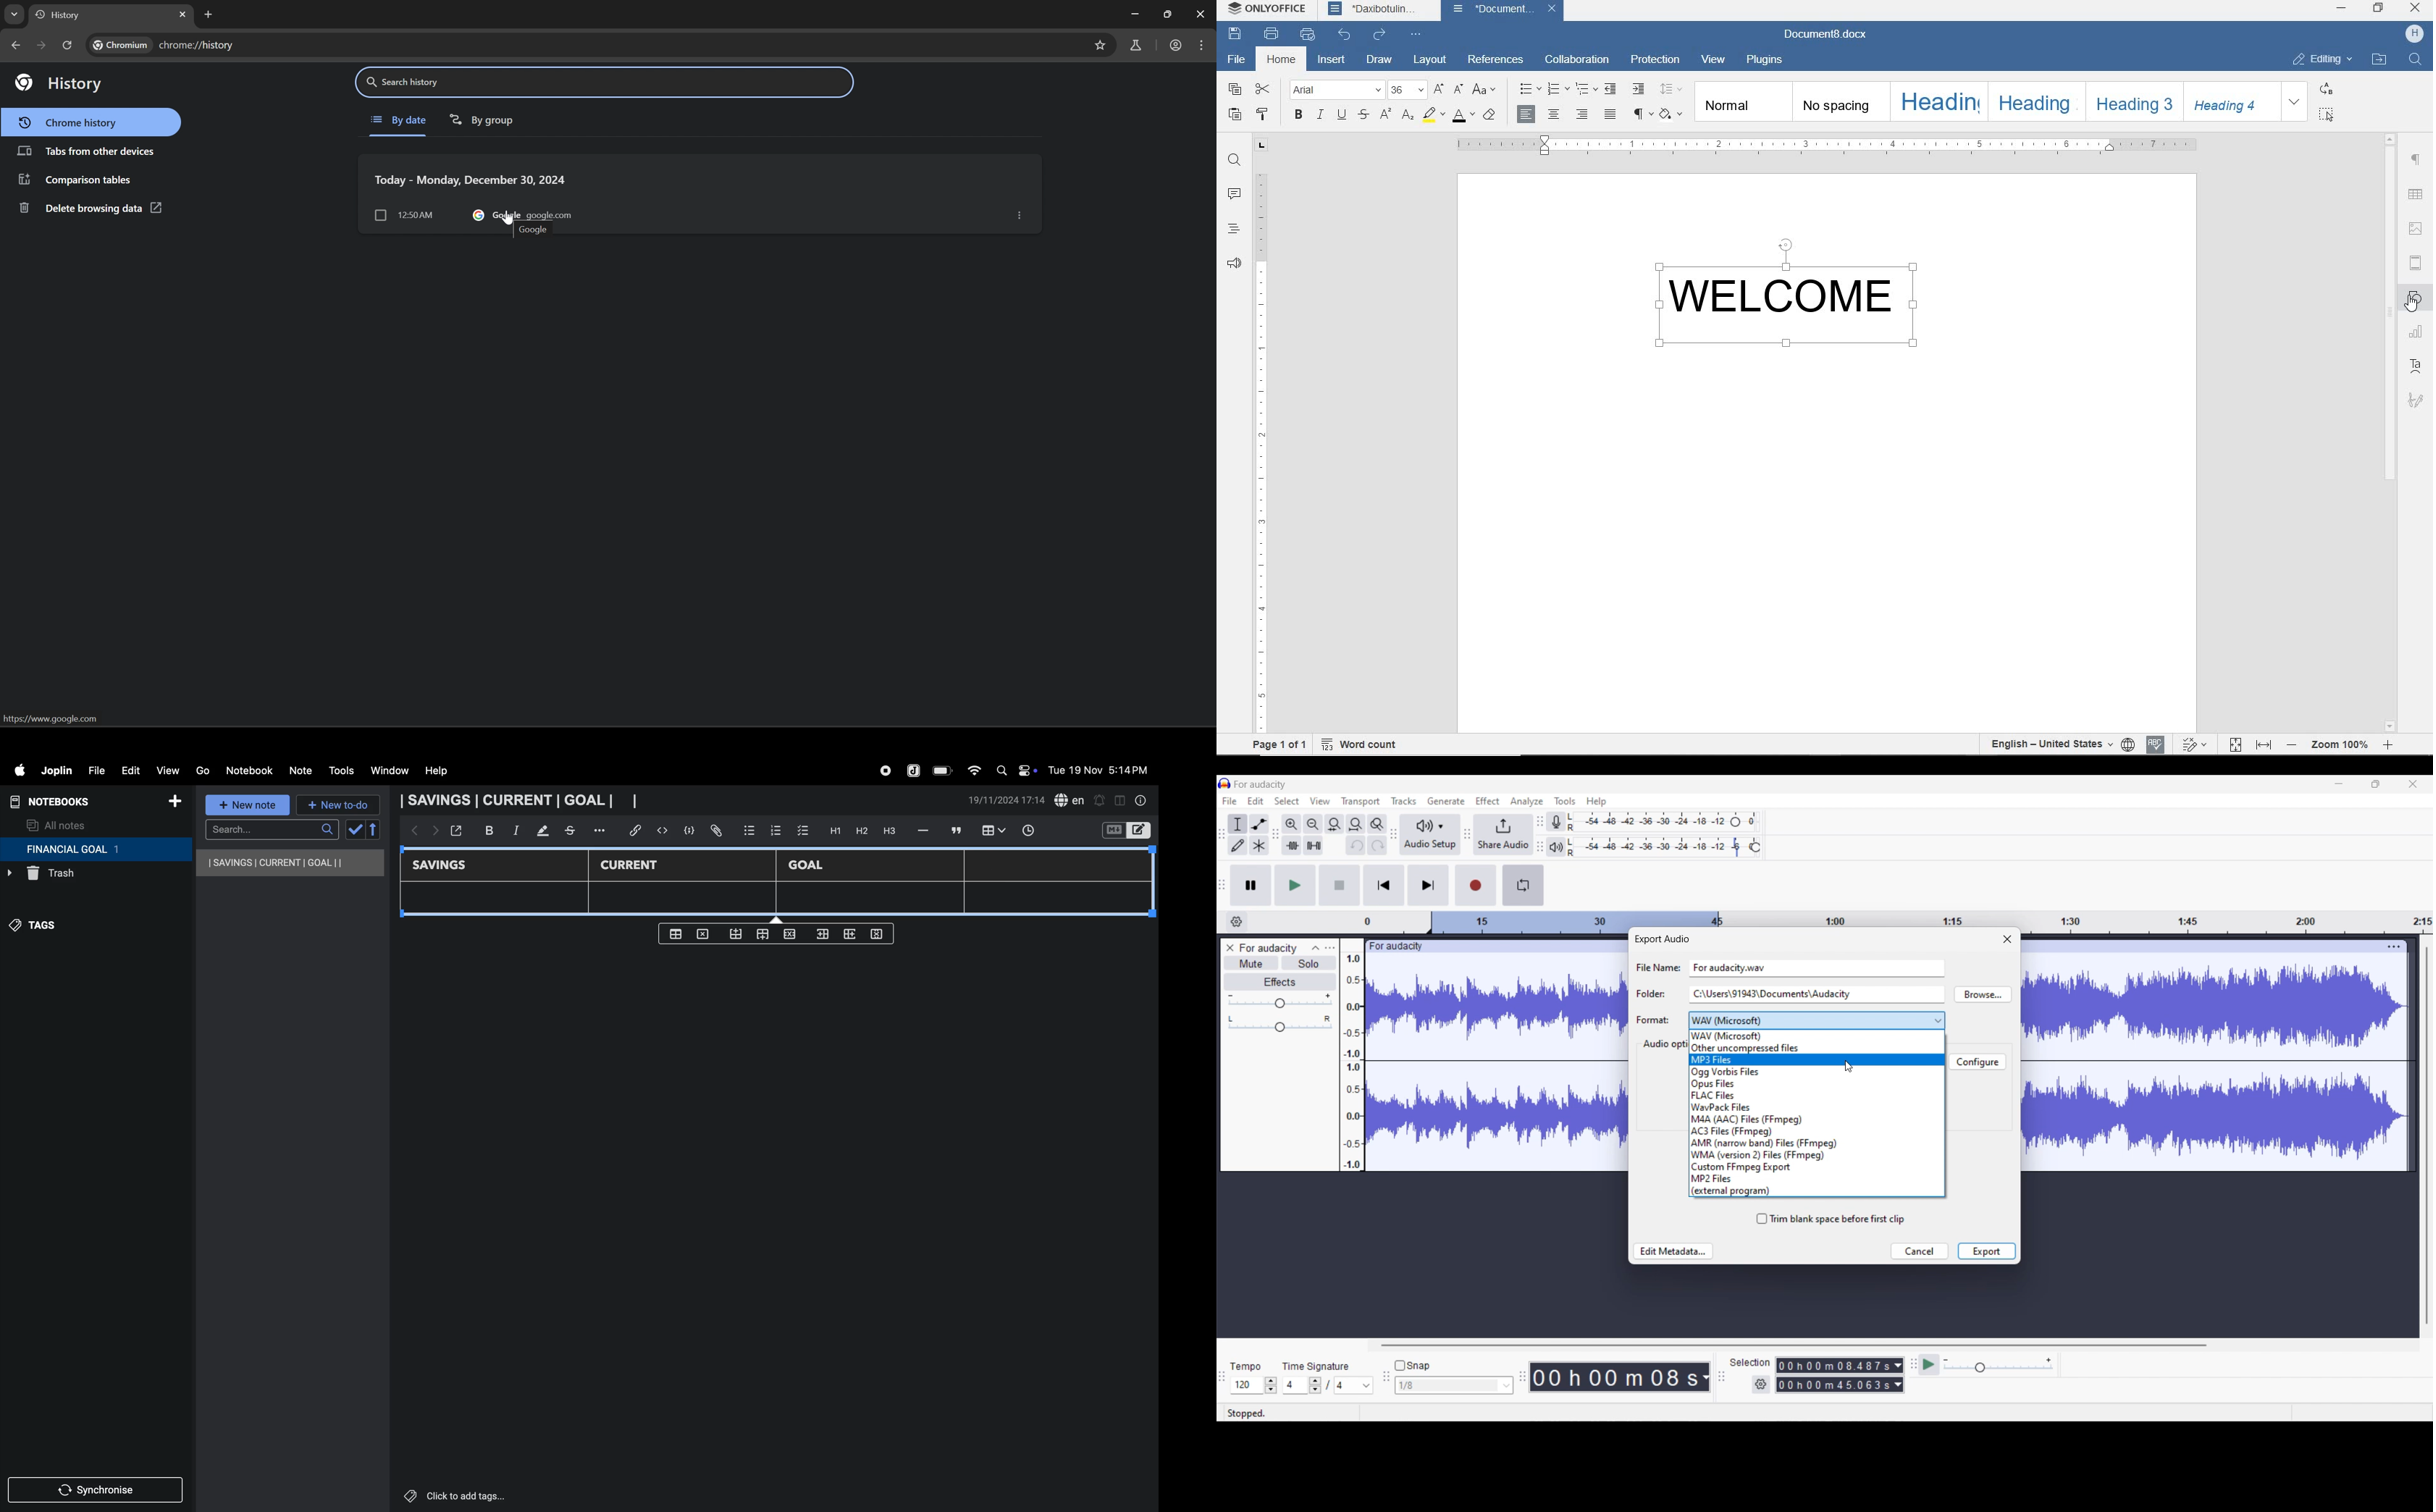 The image size is (2436, 1512). What do you see at coordinates (1230, 947) in the screenshot?
I see `Close track` at bounding box center [1230, 947].